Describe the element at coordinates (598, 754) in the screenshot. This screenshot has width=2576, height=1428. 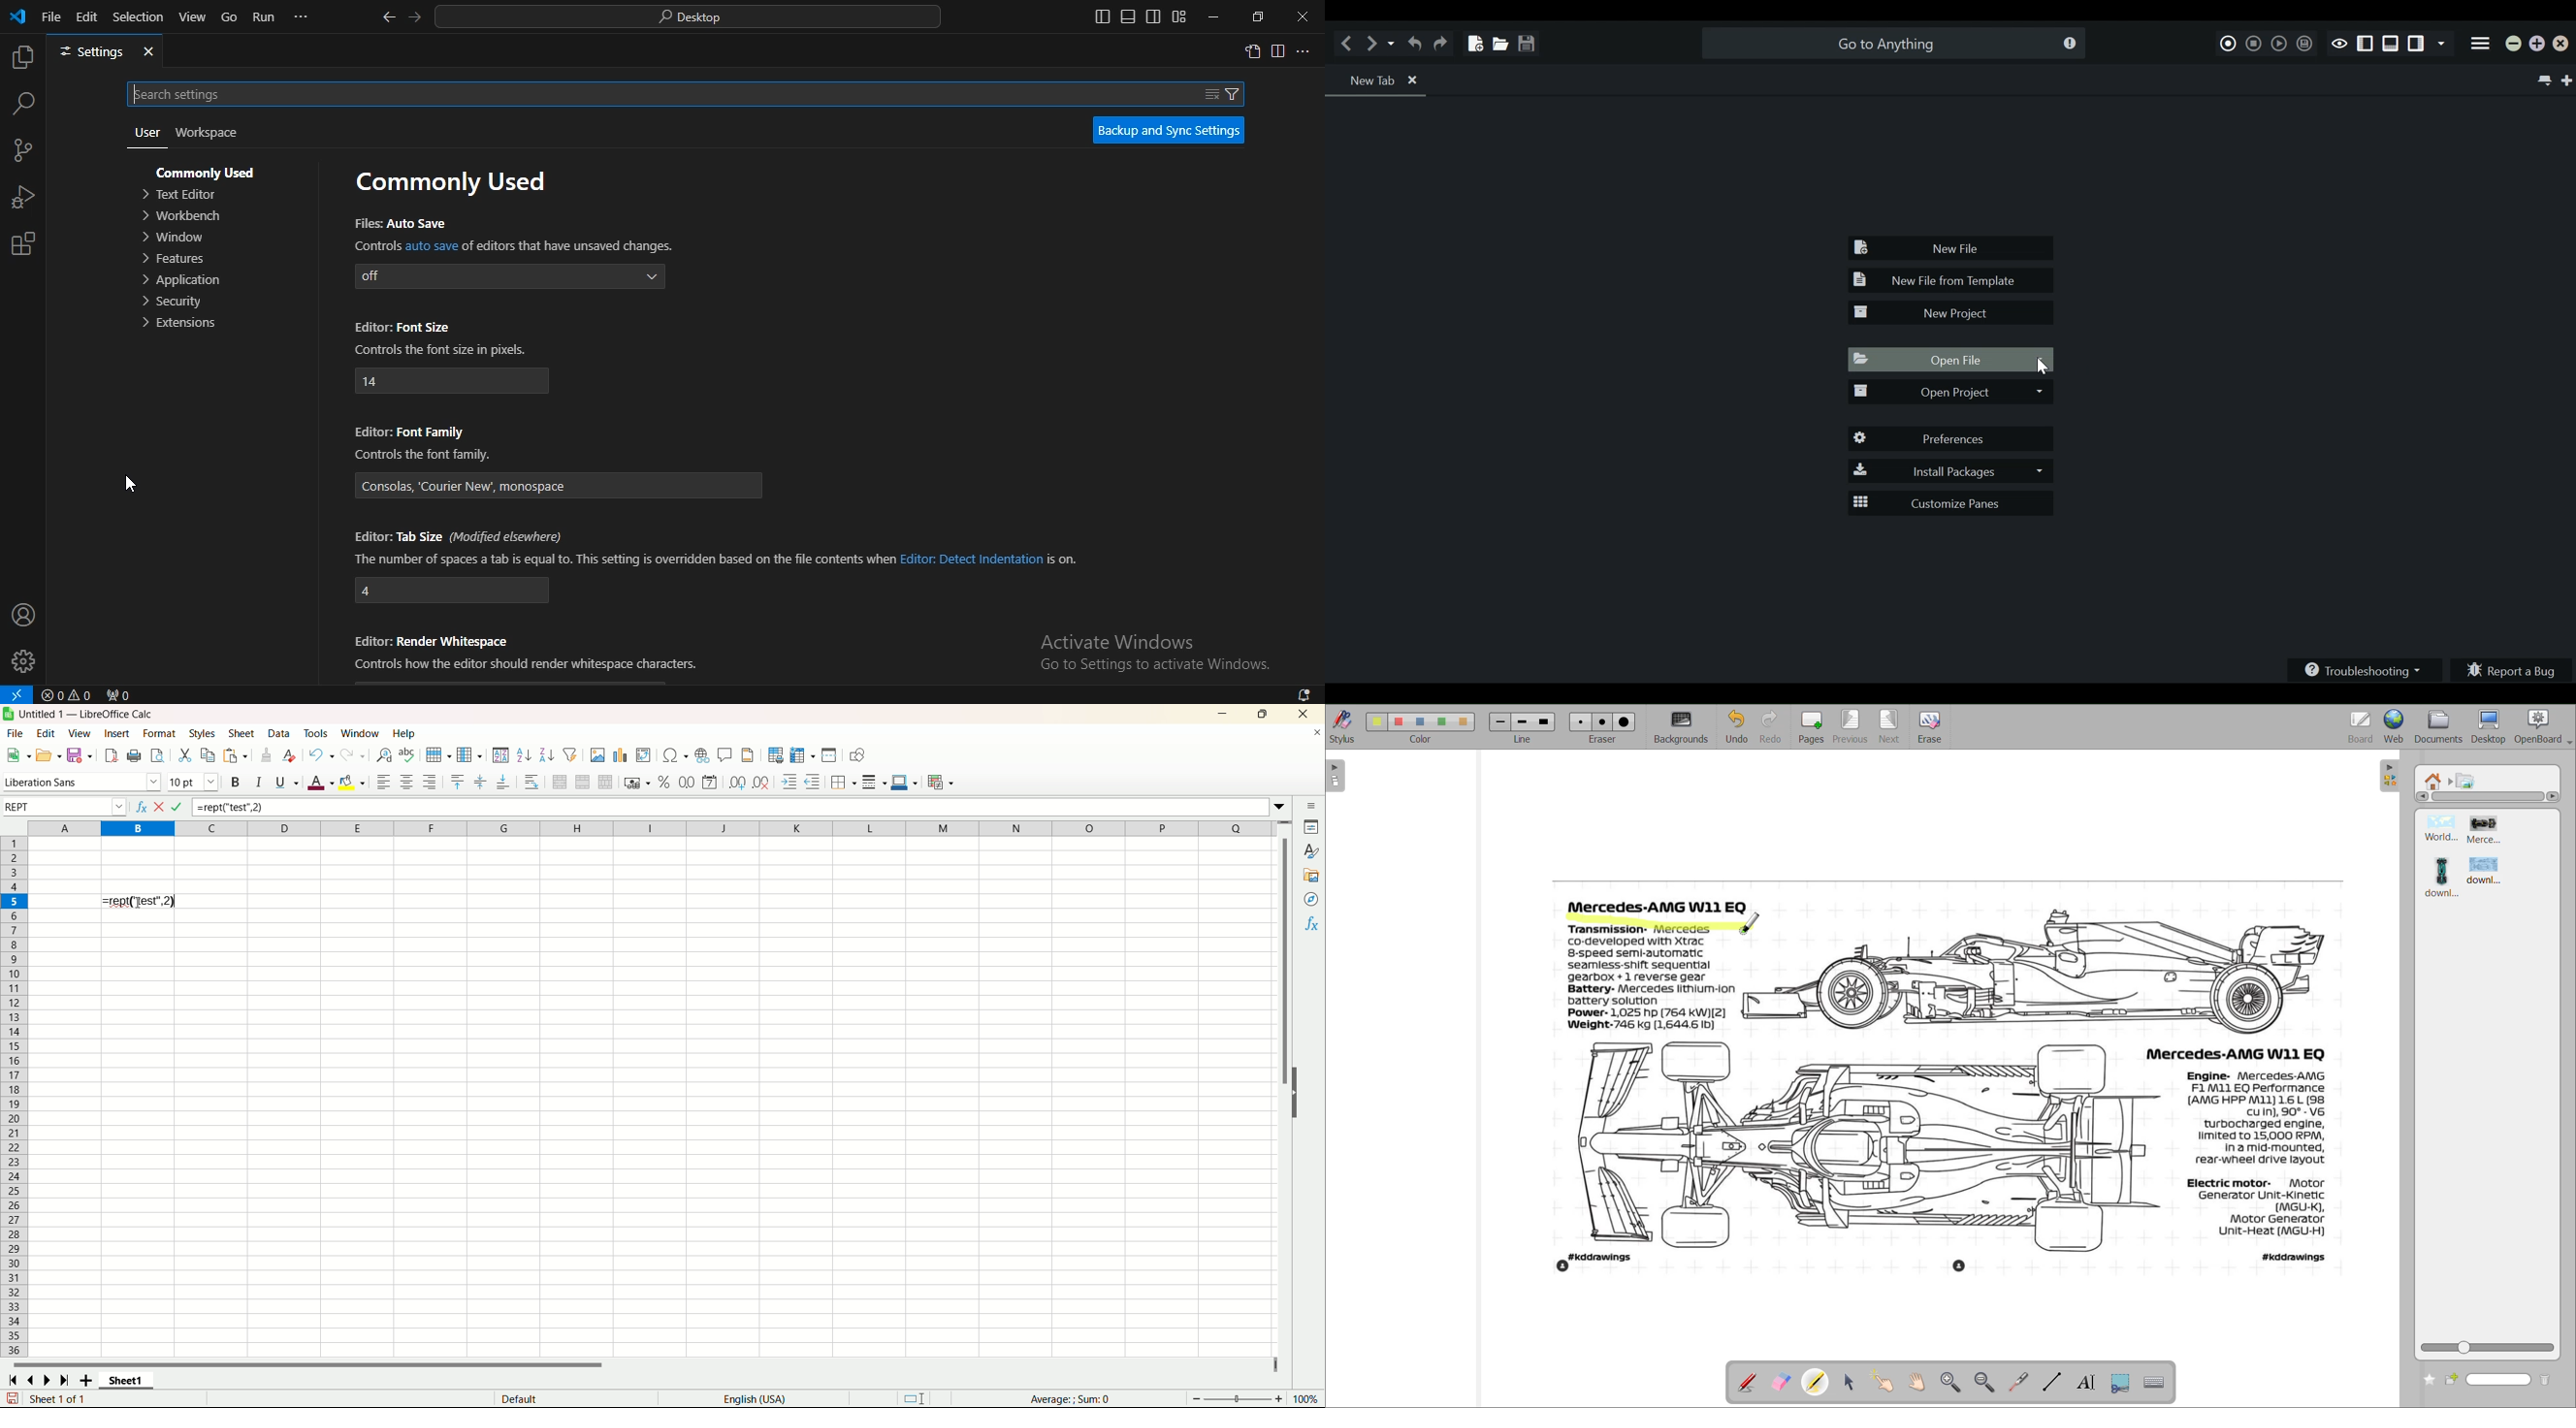
I see `insert image` at that location.